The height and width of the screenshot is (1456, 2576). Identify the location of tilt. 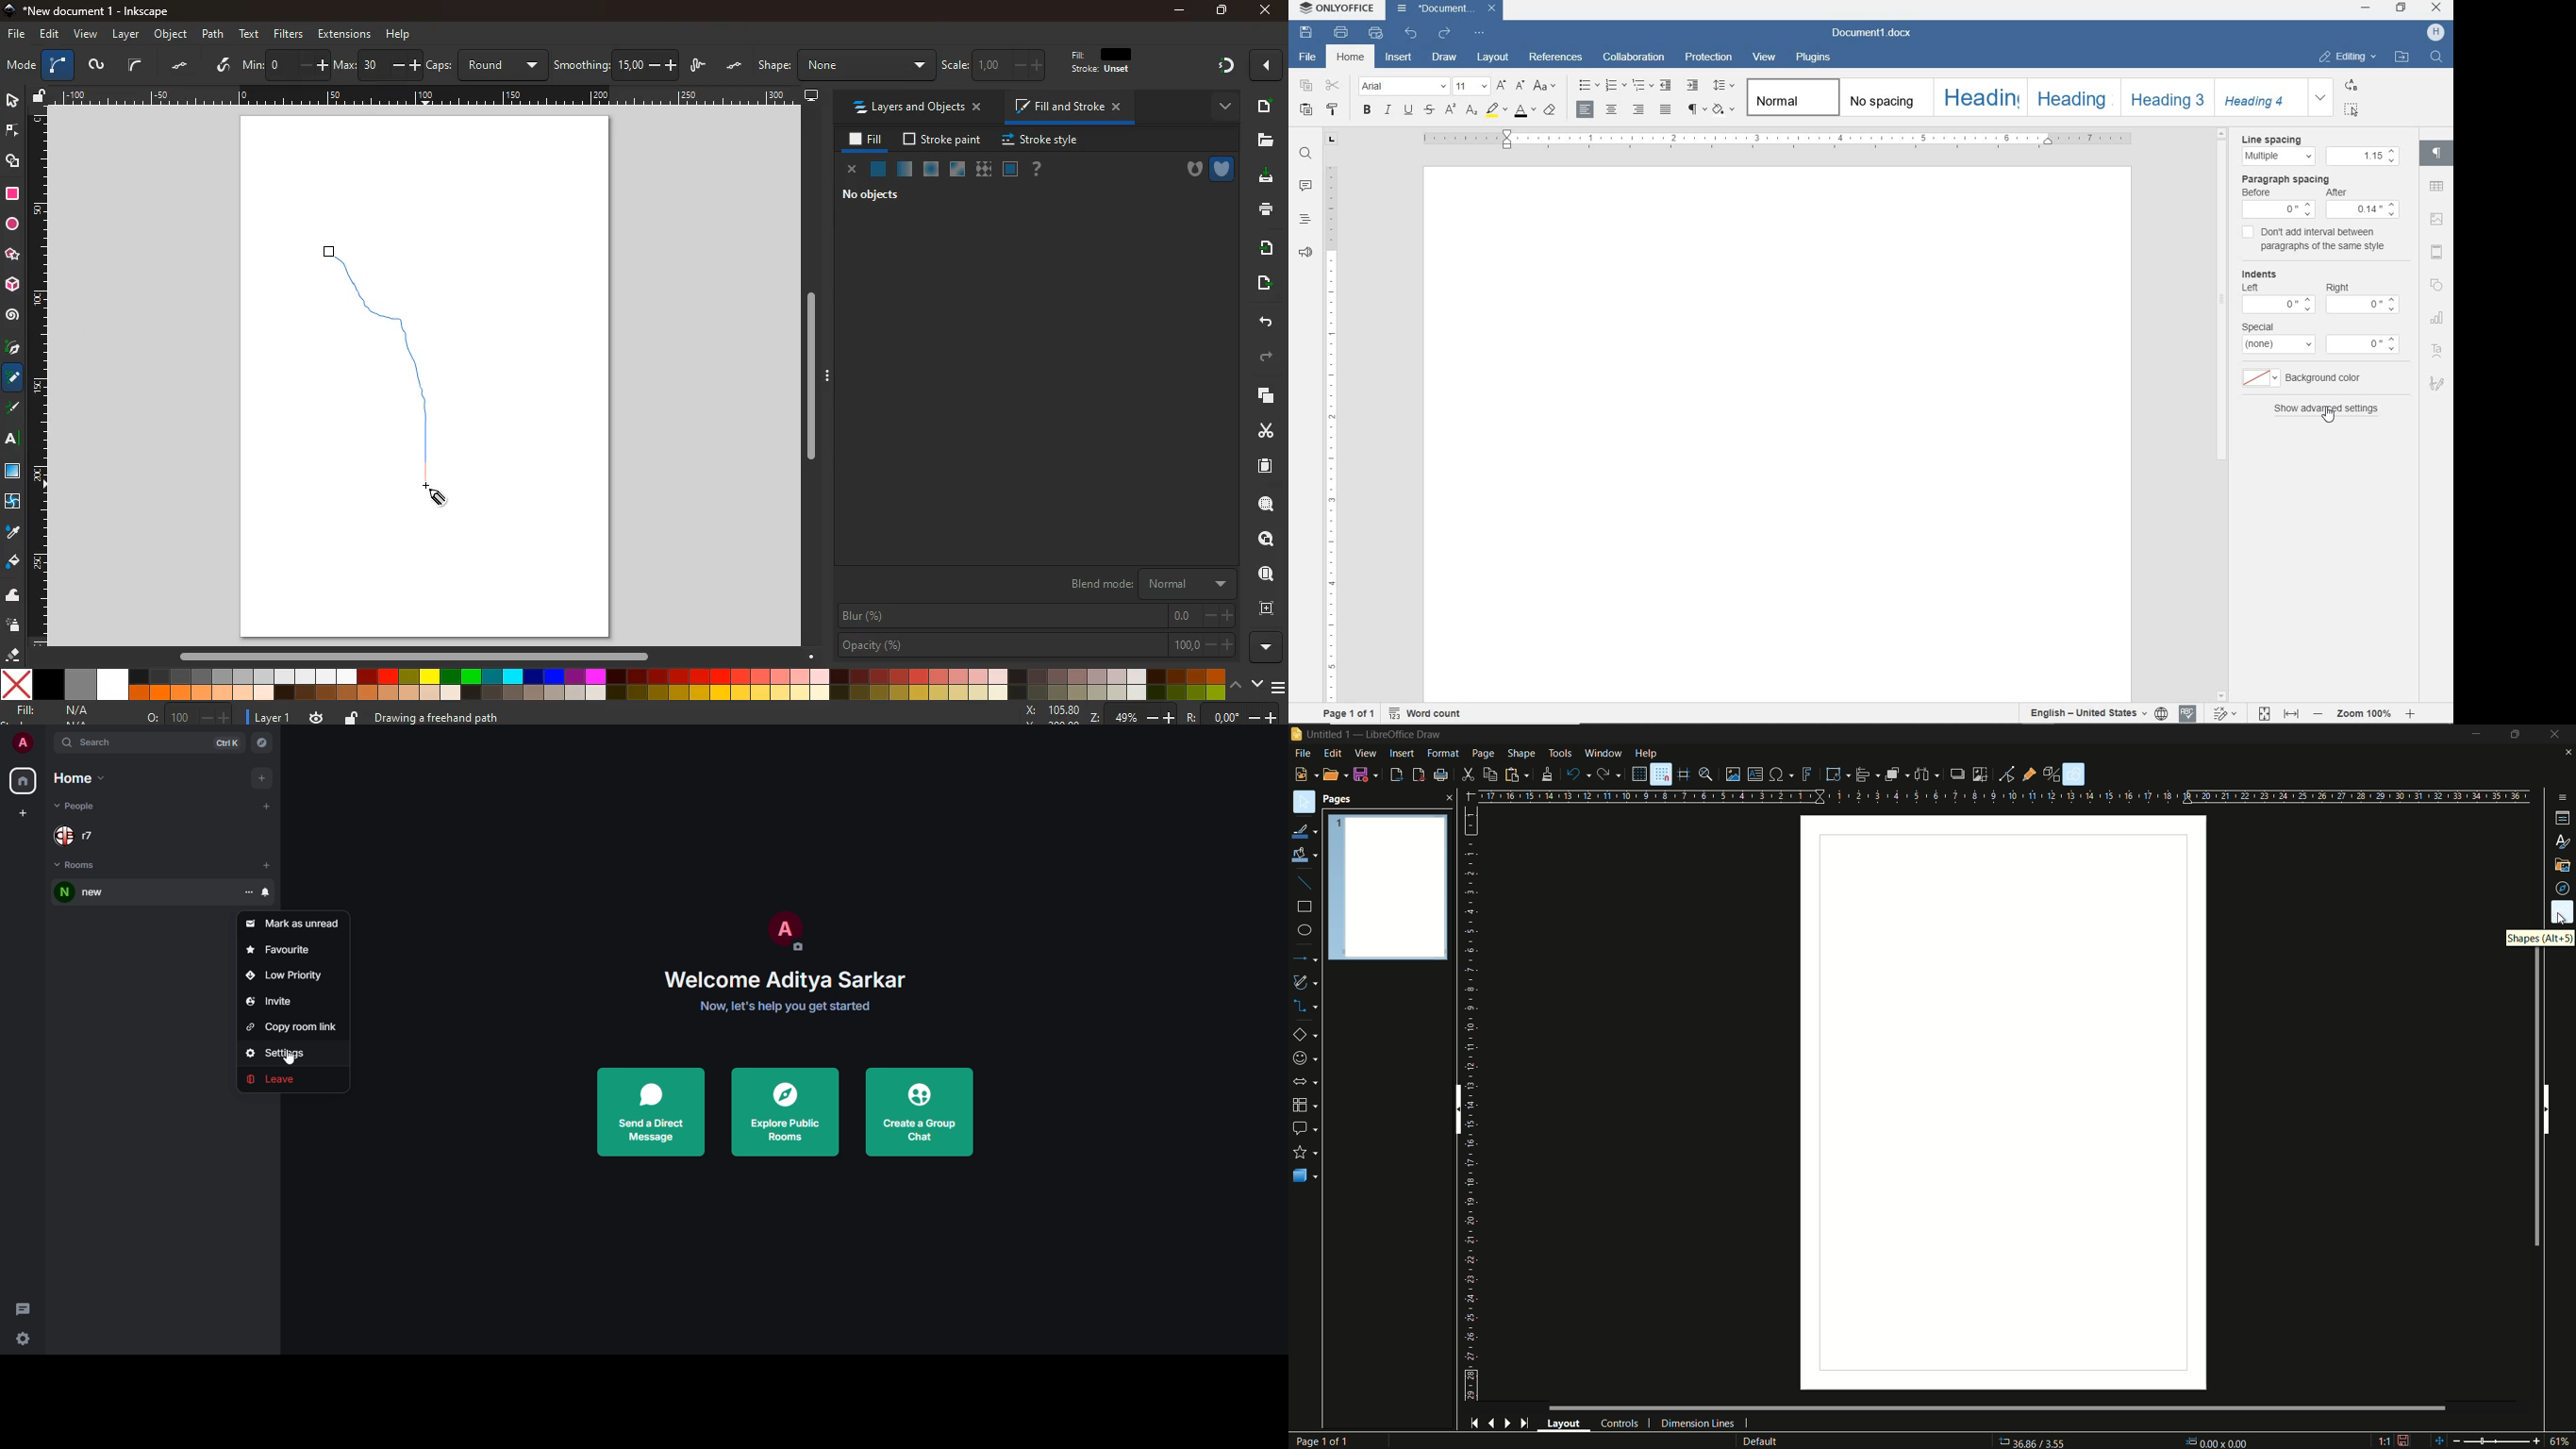
(221, 65).